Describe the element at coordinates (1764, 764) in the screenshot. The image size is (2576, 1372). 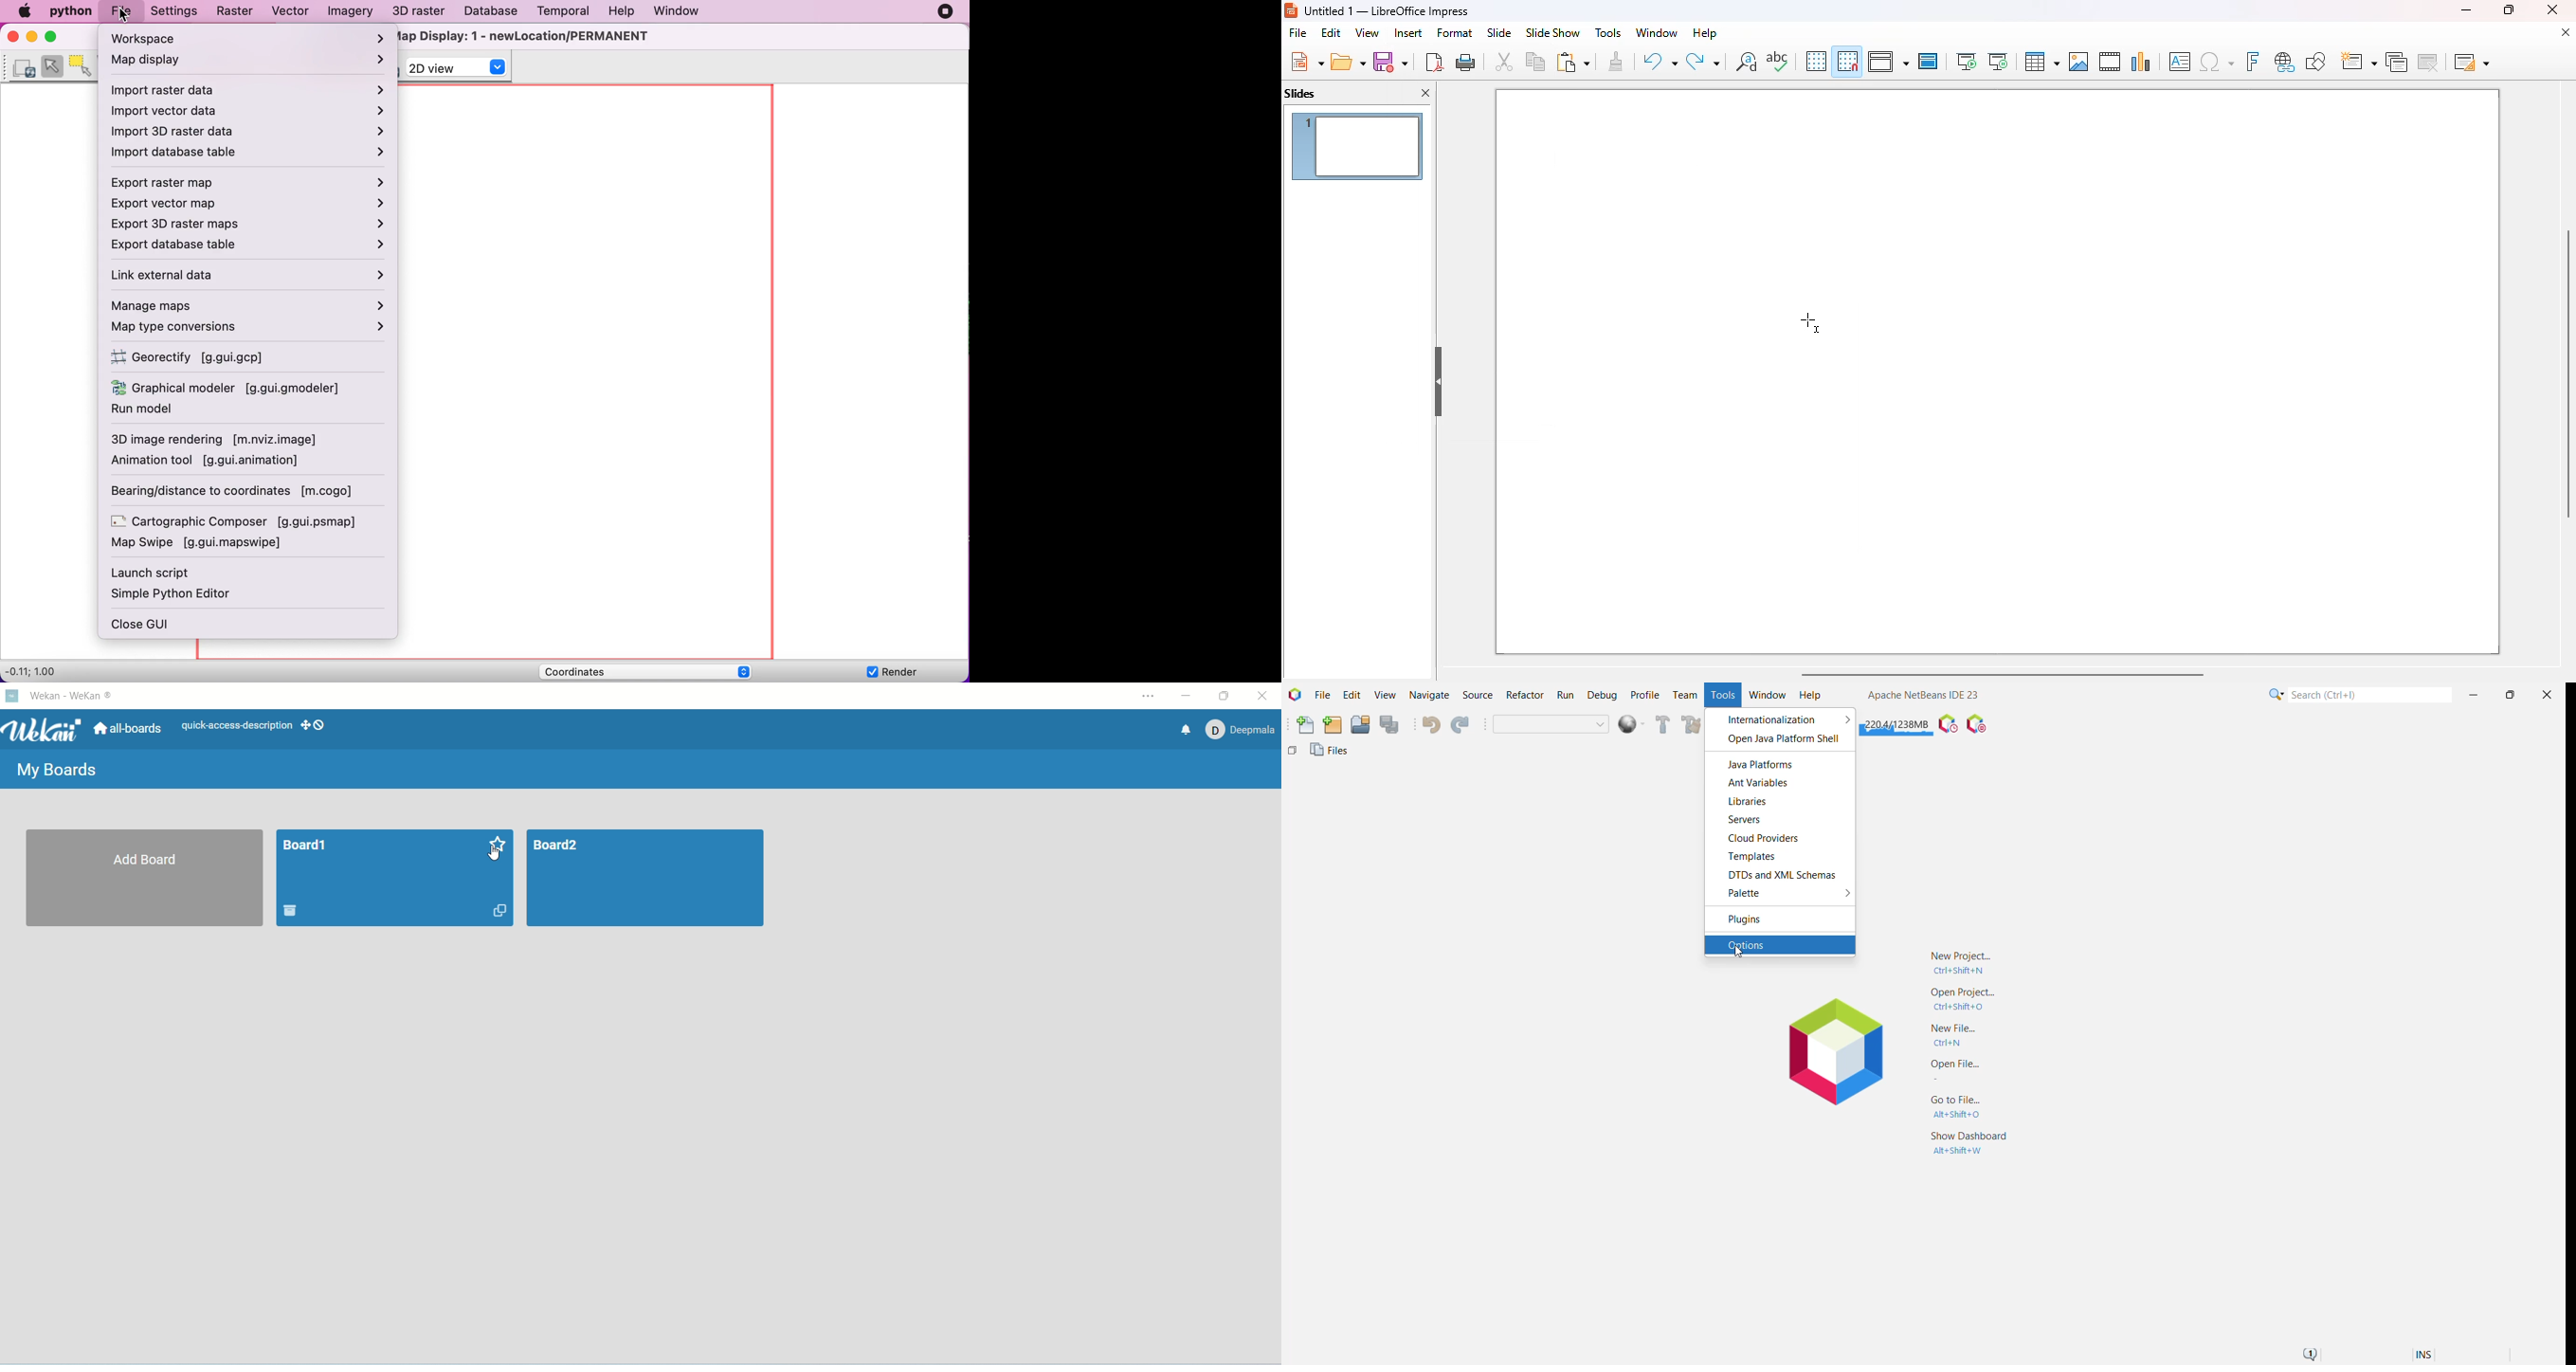
I see `Java Platforms` at that location.